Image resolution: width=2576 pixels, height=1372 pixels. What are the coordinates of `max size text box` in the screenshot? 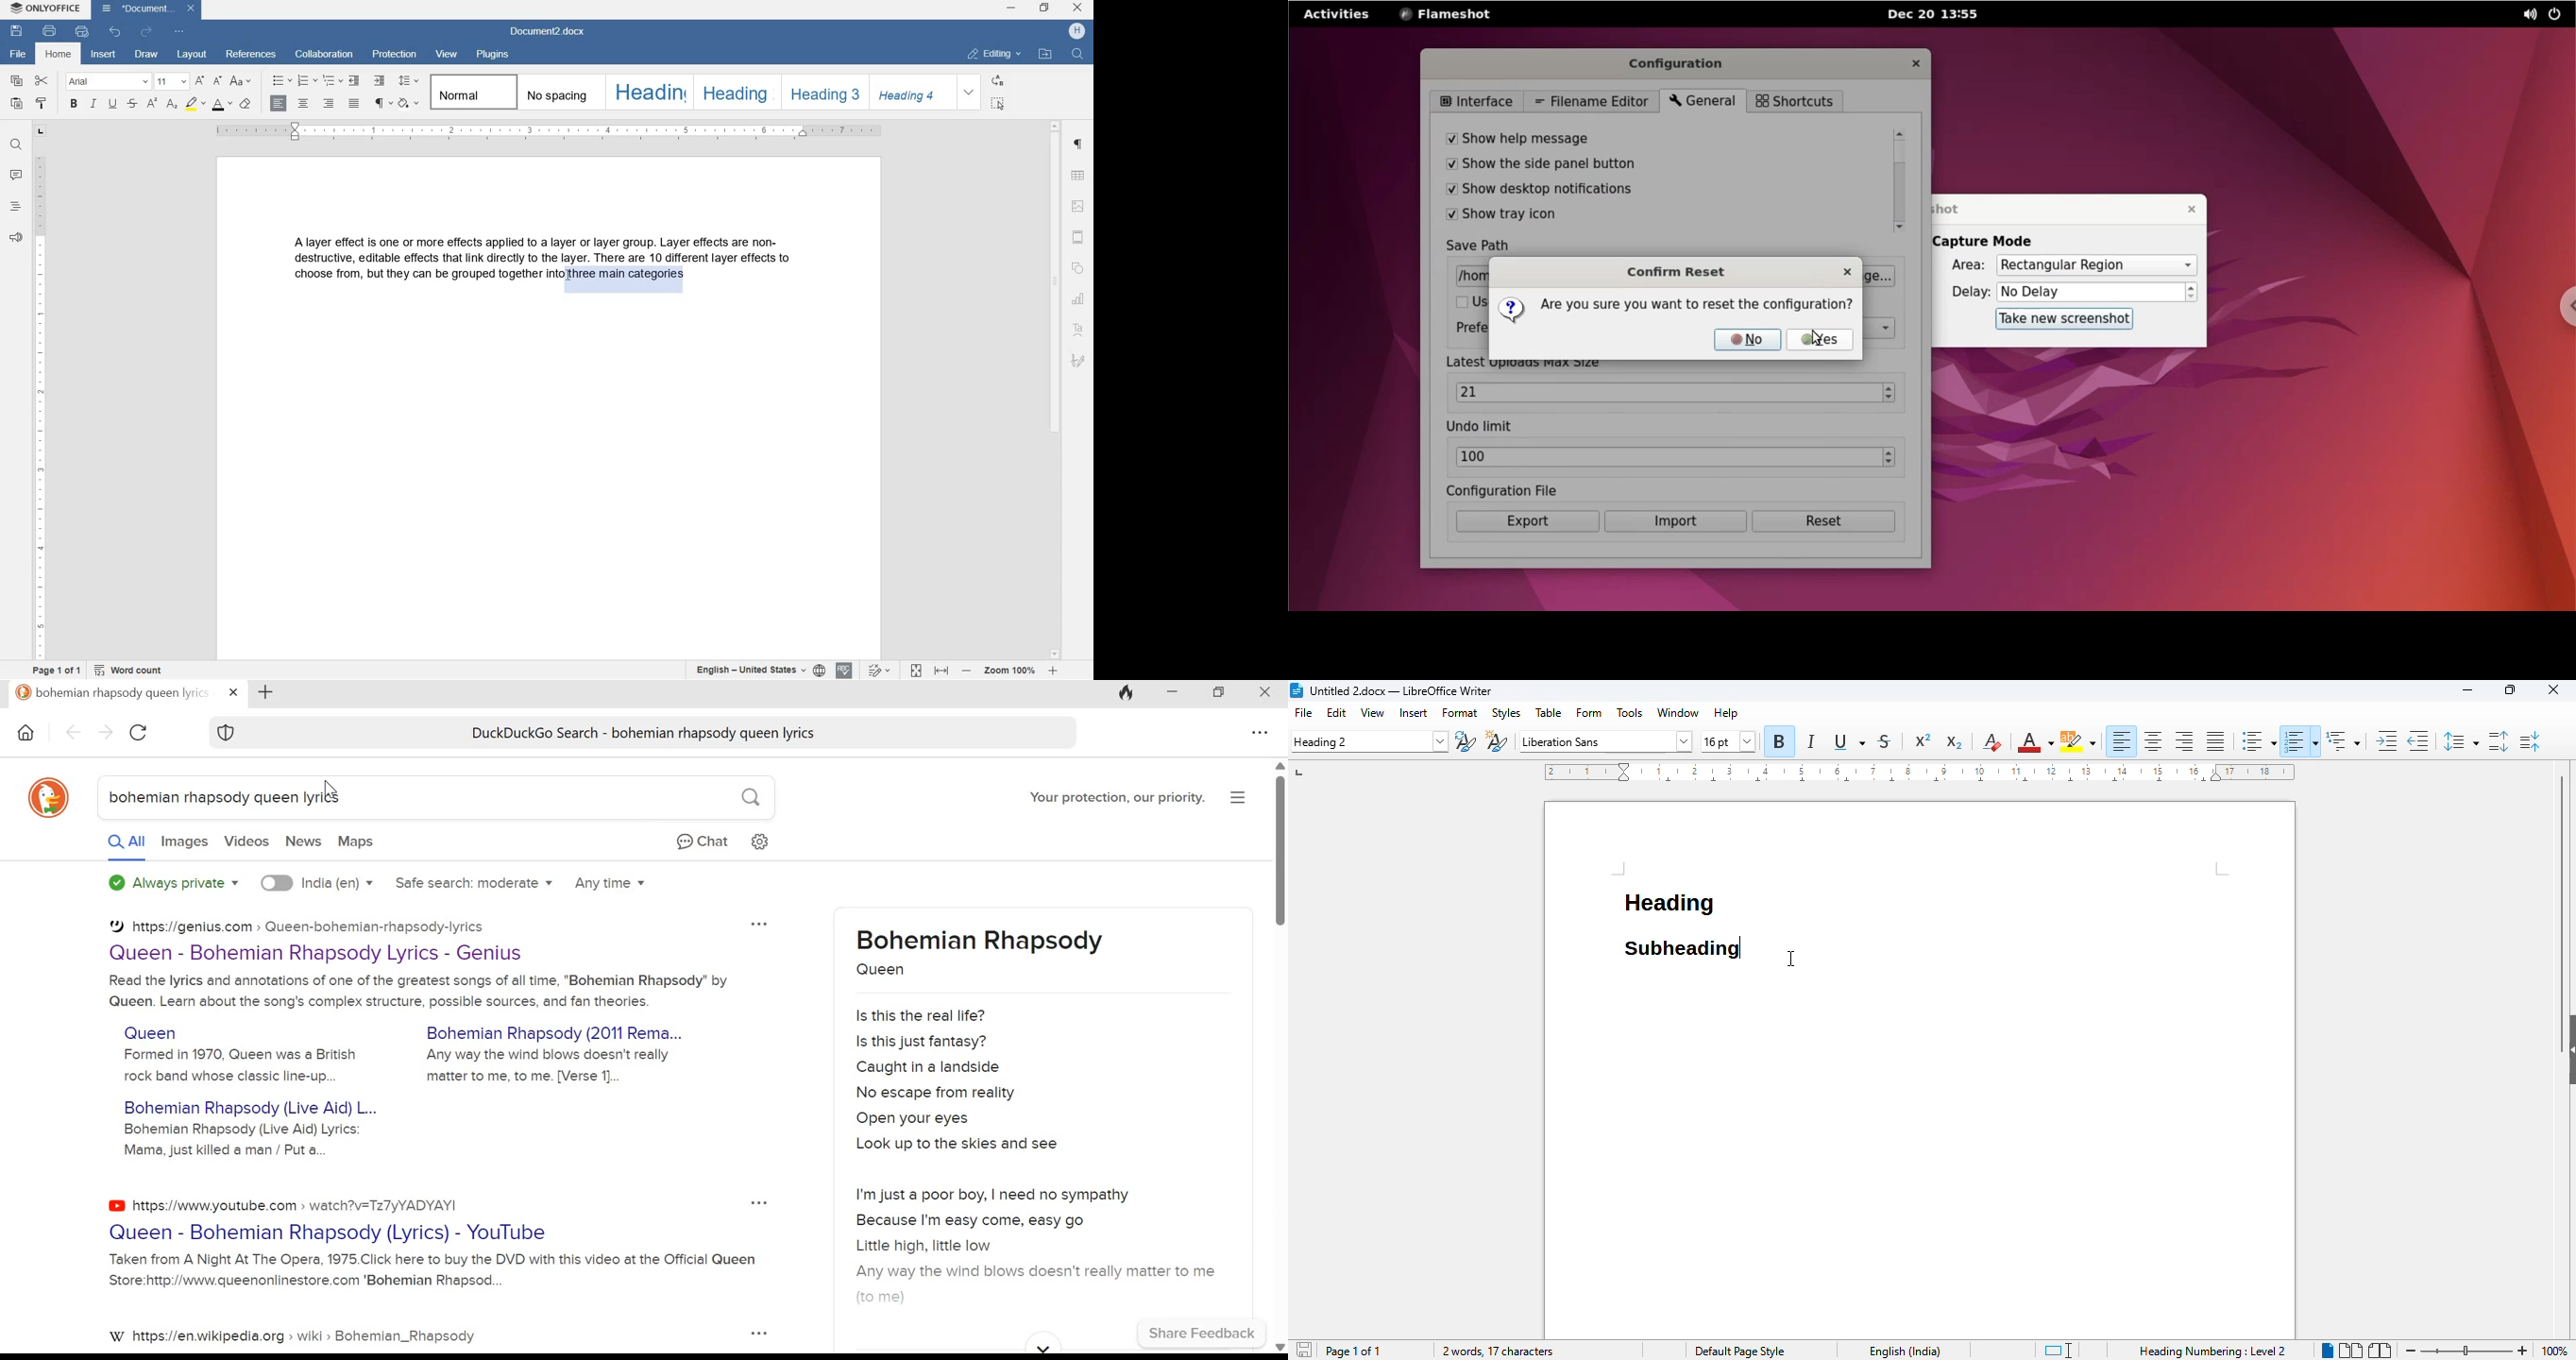 It's located at (1667, 395).